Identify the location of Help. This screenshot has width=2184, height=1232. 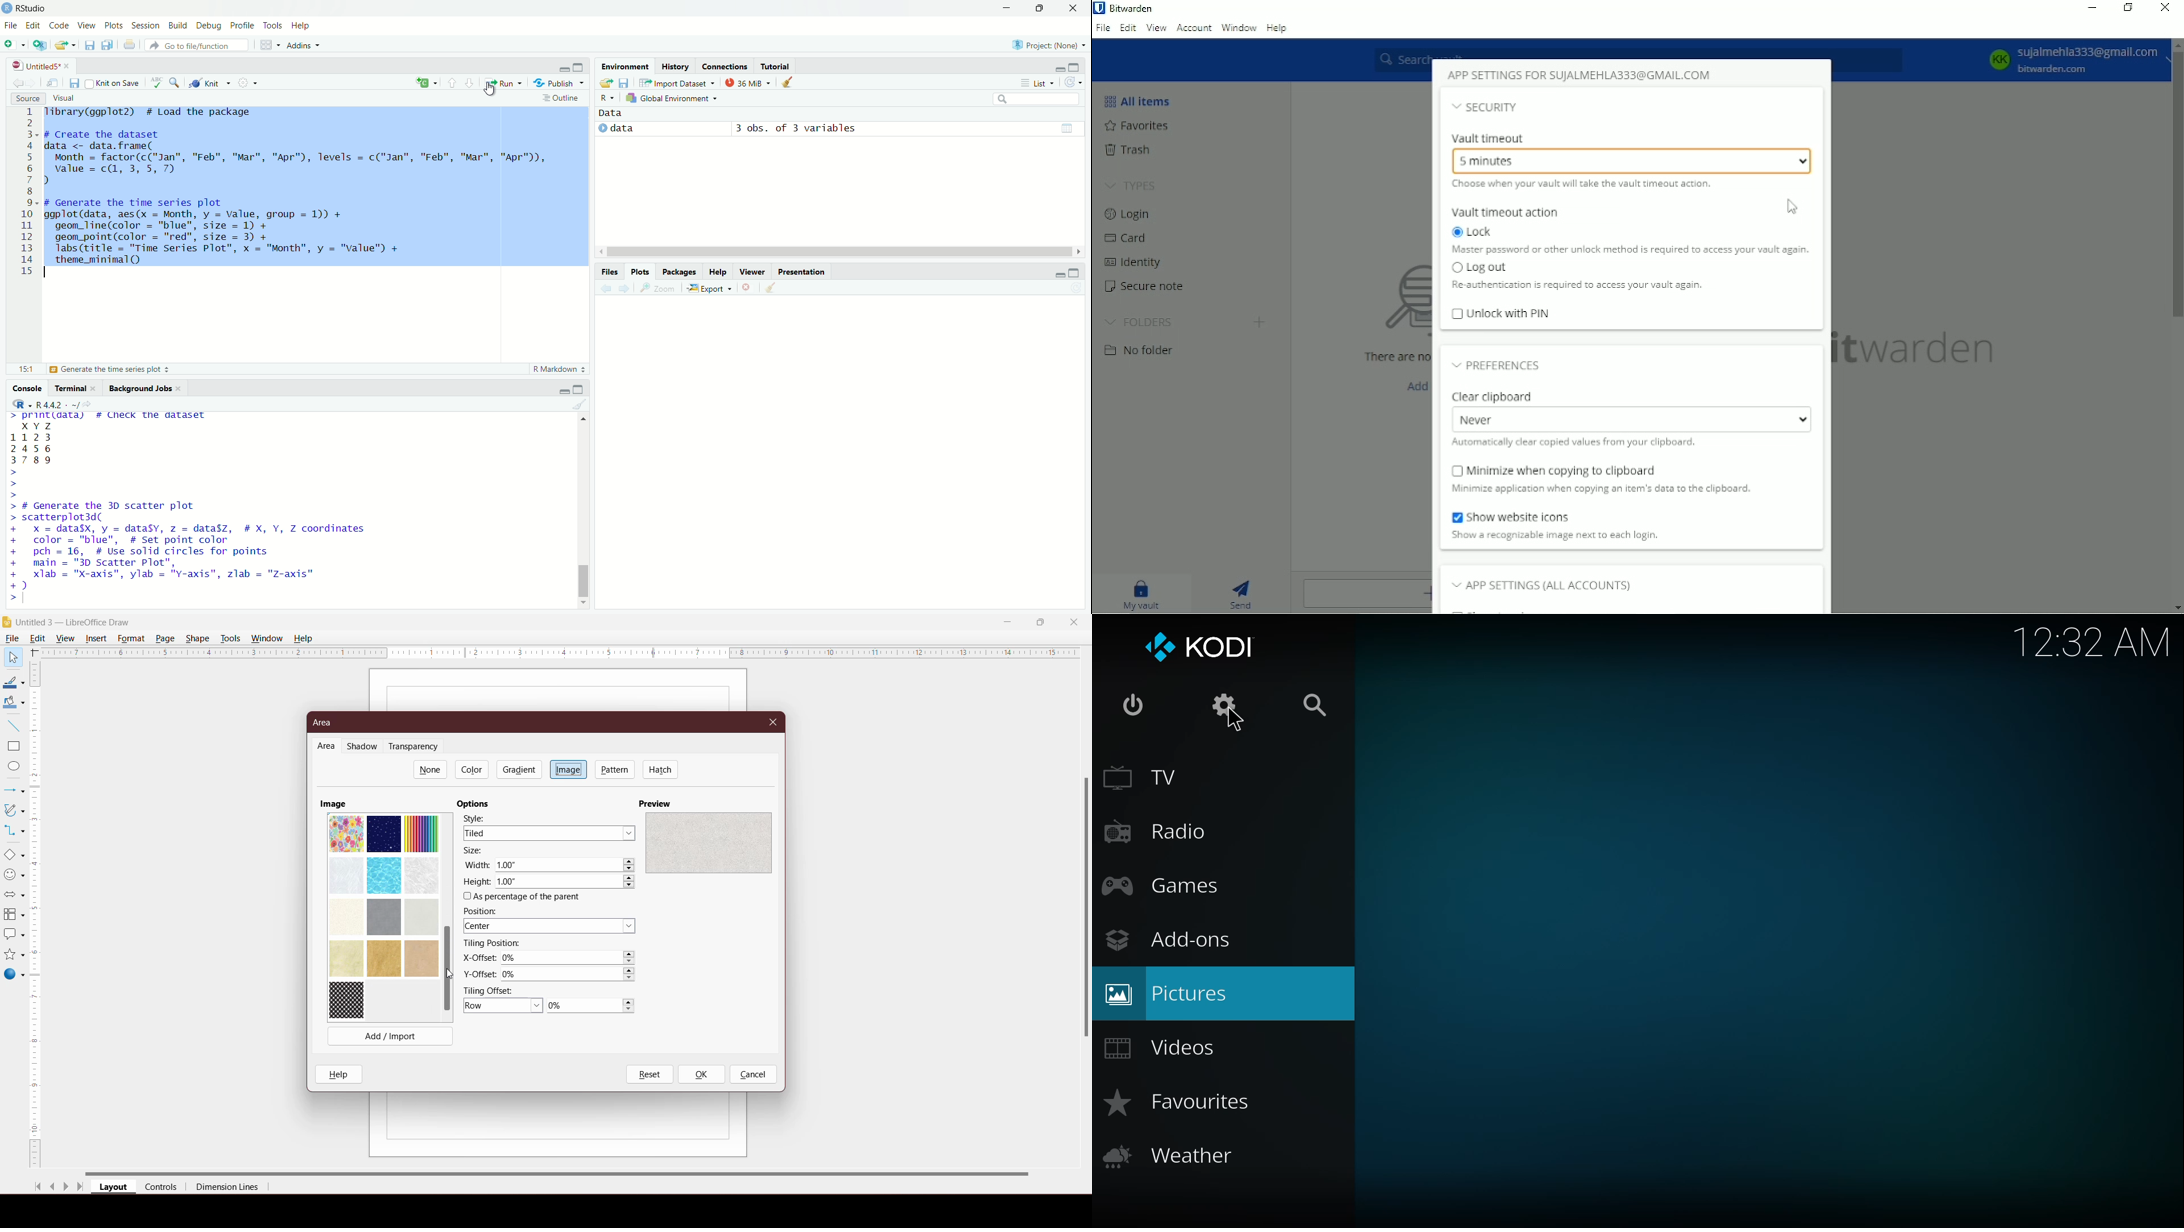
(341, 1074).